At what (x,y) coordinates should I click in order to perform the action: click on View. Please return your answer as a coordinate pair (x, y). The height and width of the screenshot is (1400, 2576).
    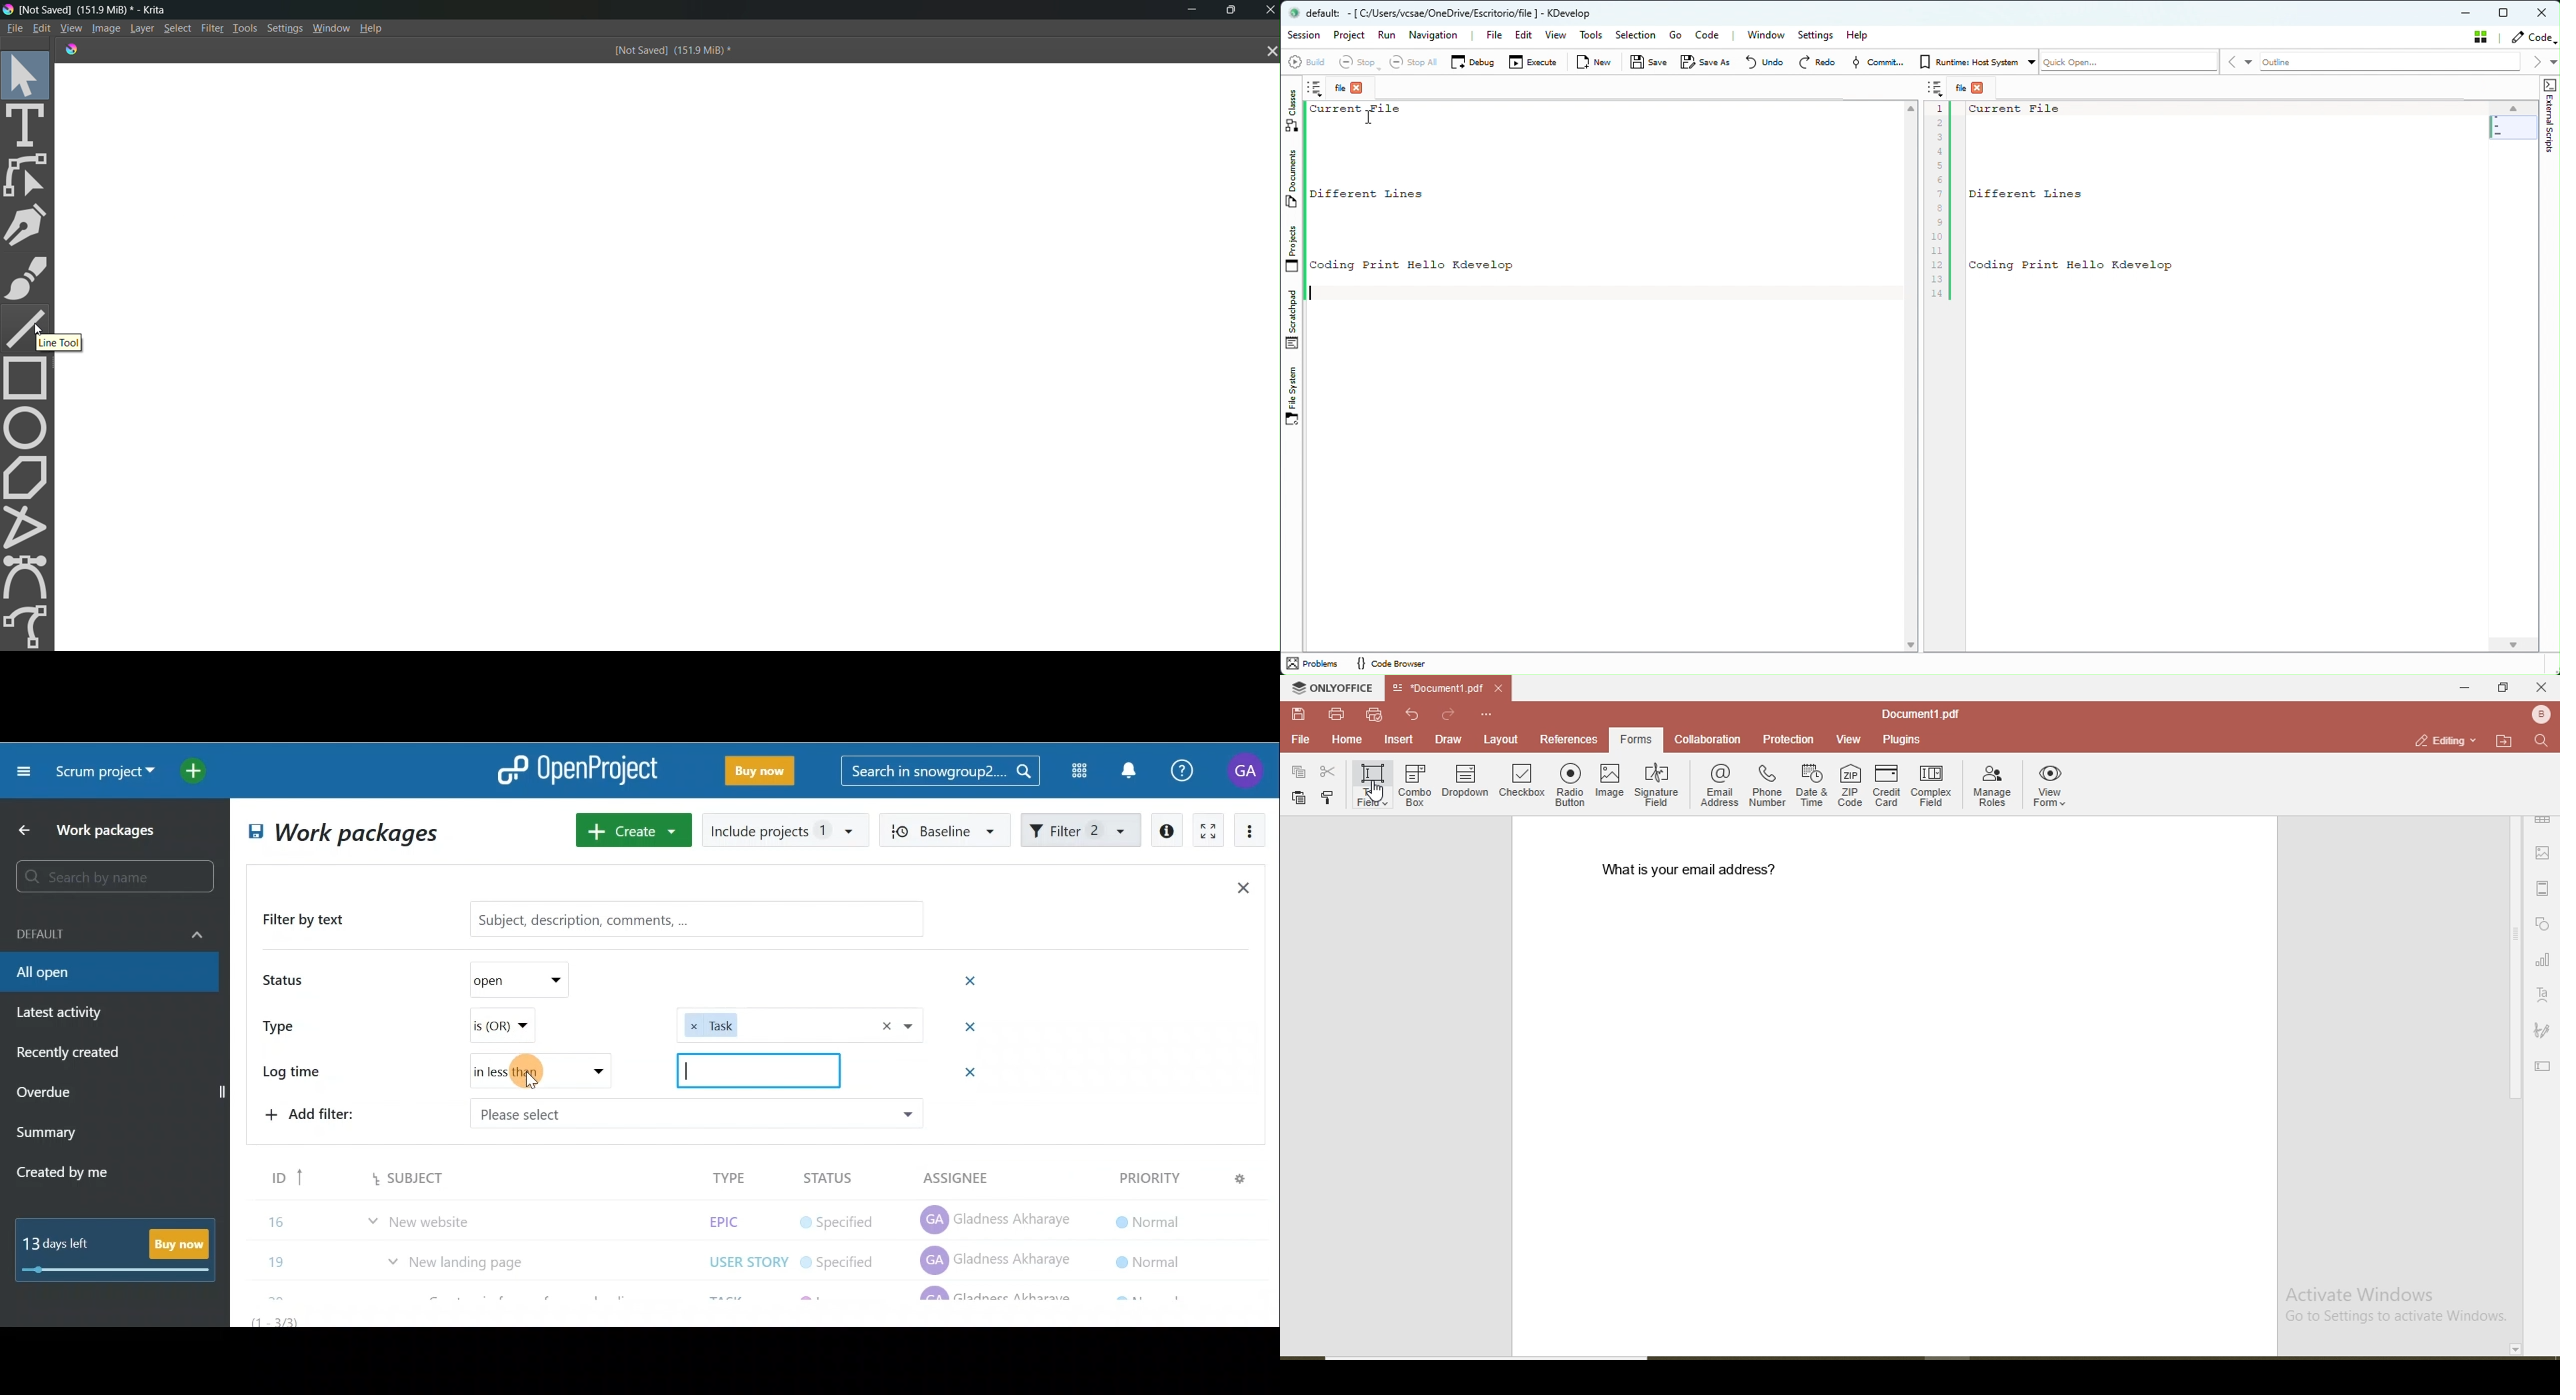
    Looking at the image, I should click on (69, 28).